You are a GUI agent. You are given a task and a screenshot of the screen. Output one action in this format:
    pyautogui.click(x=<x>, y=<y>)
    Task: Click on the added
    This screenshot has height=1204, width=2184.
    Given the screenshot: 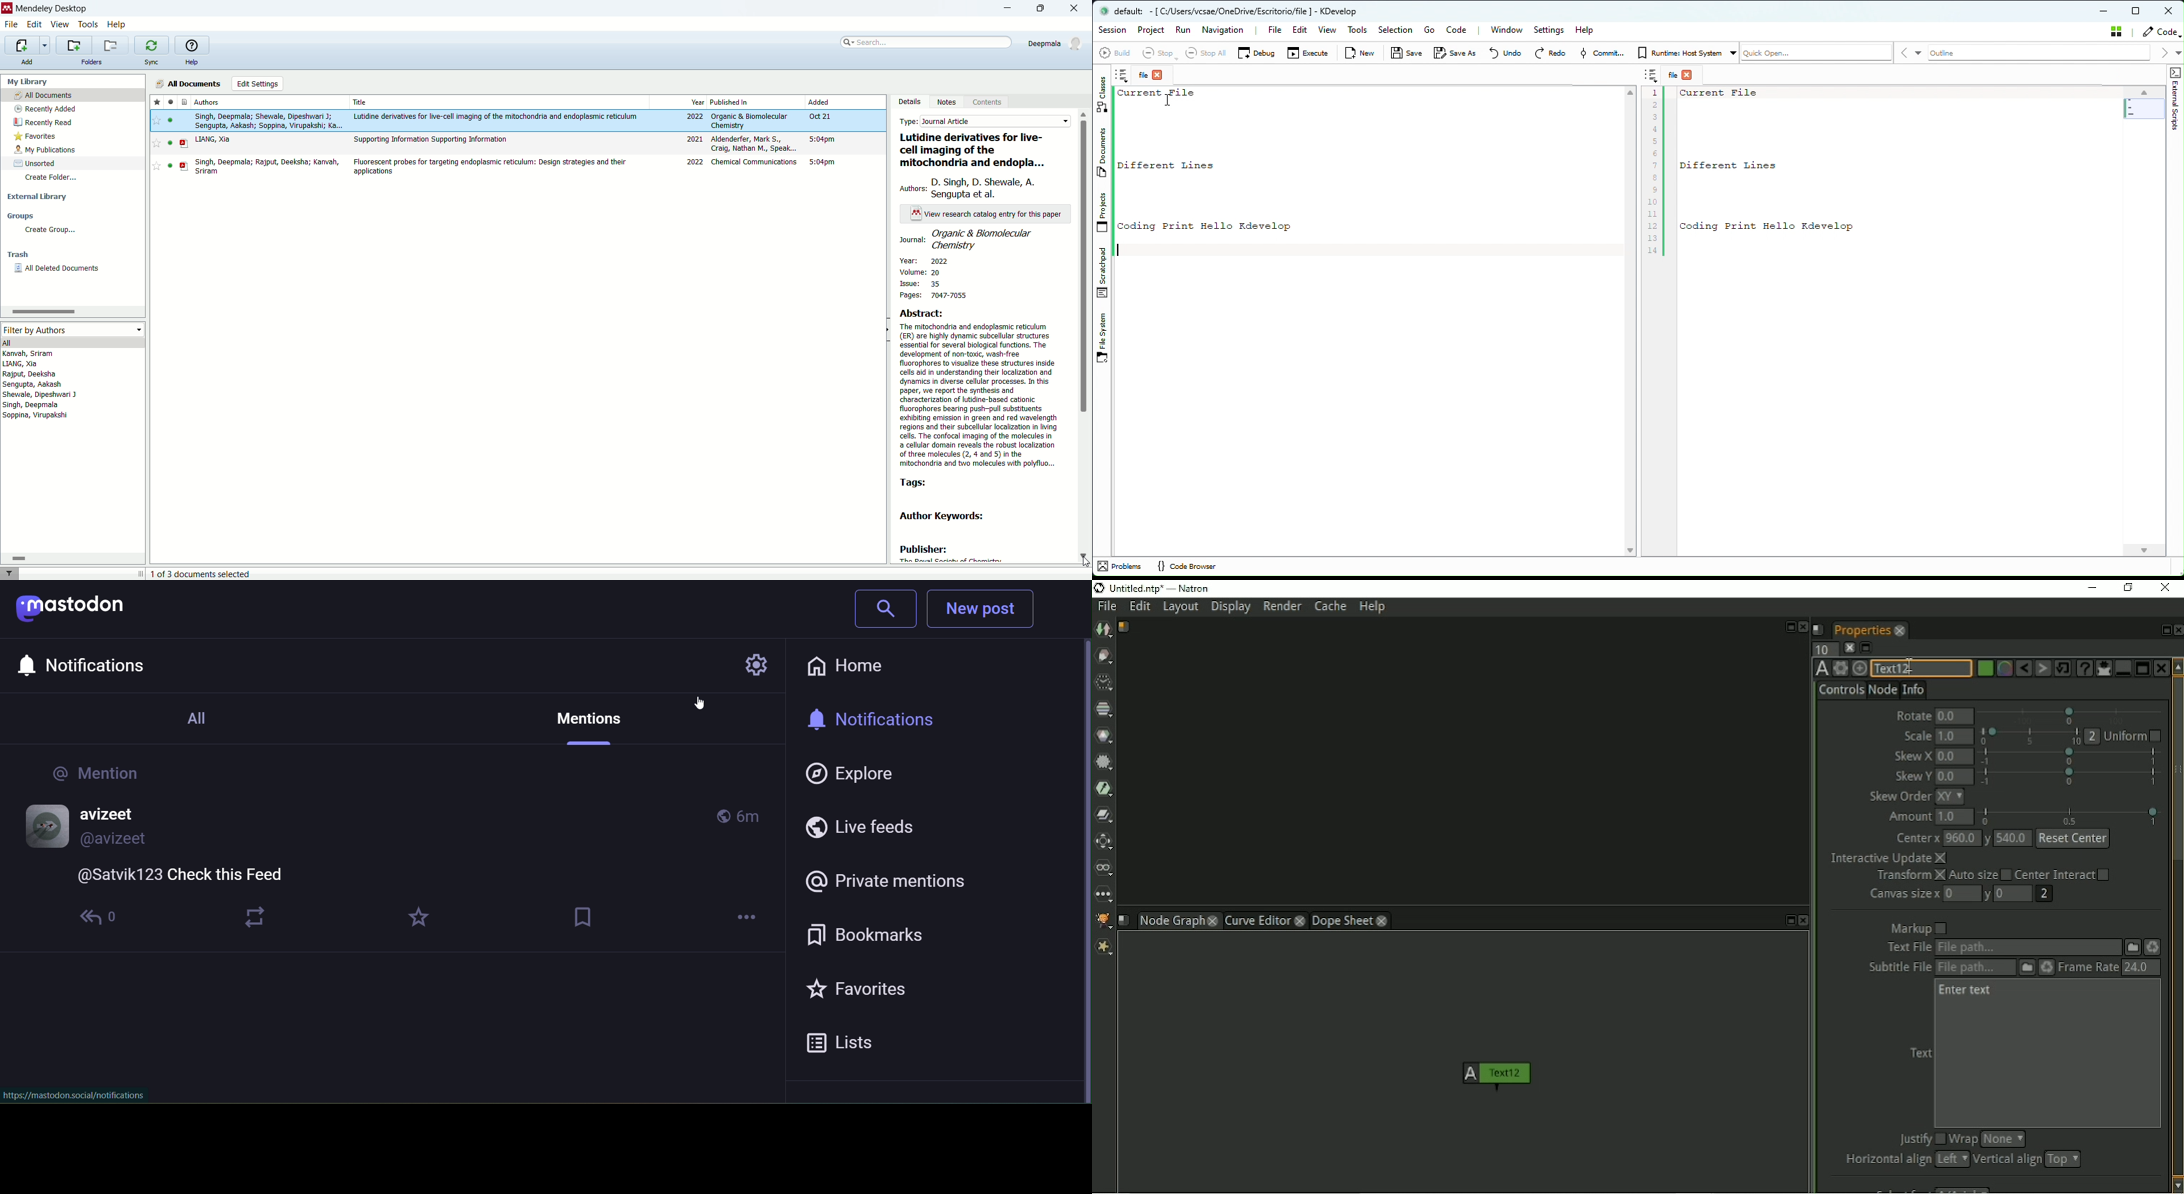 What is the action you would take?
    pyautogui.click(x=819, y=101)
    